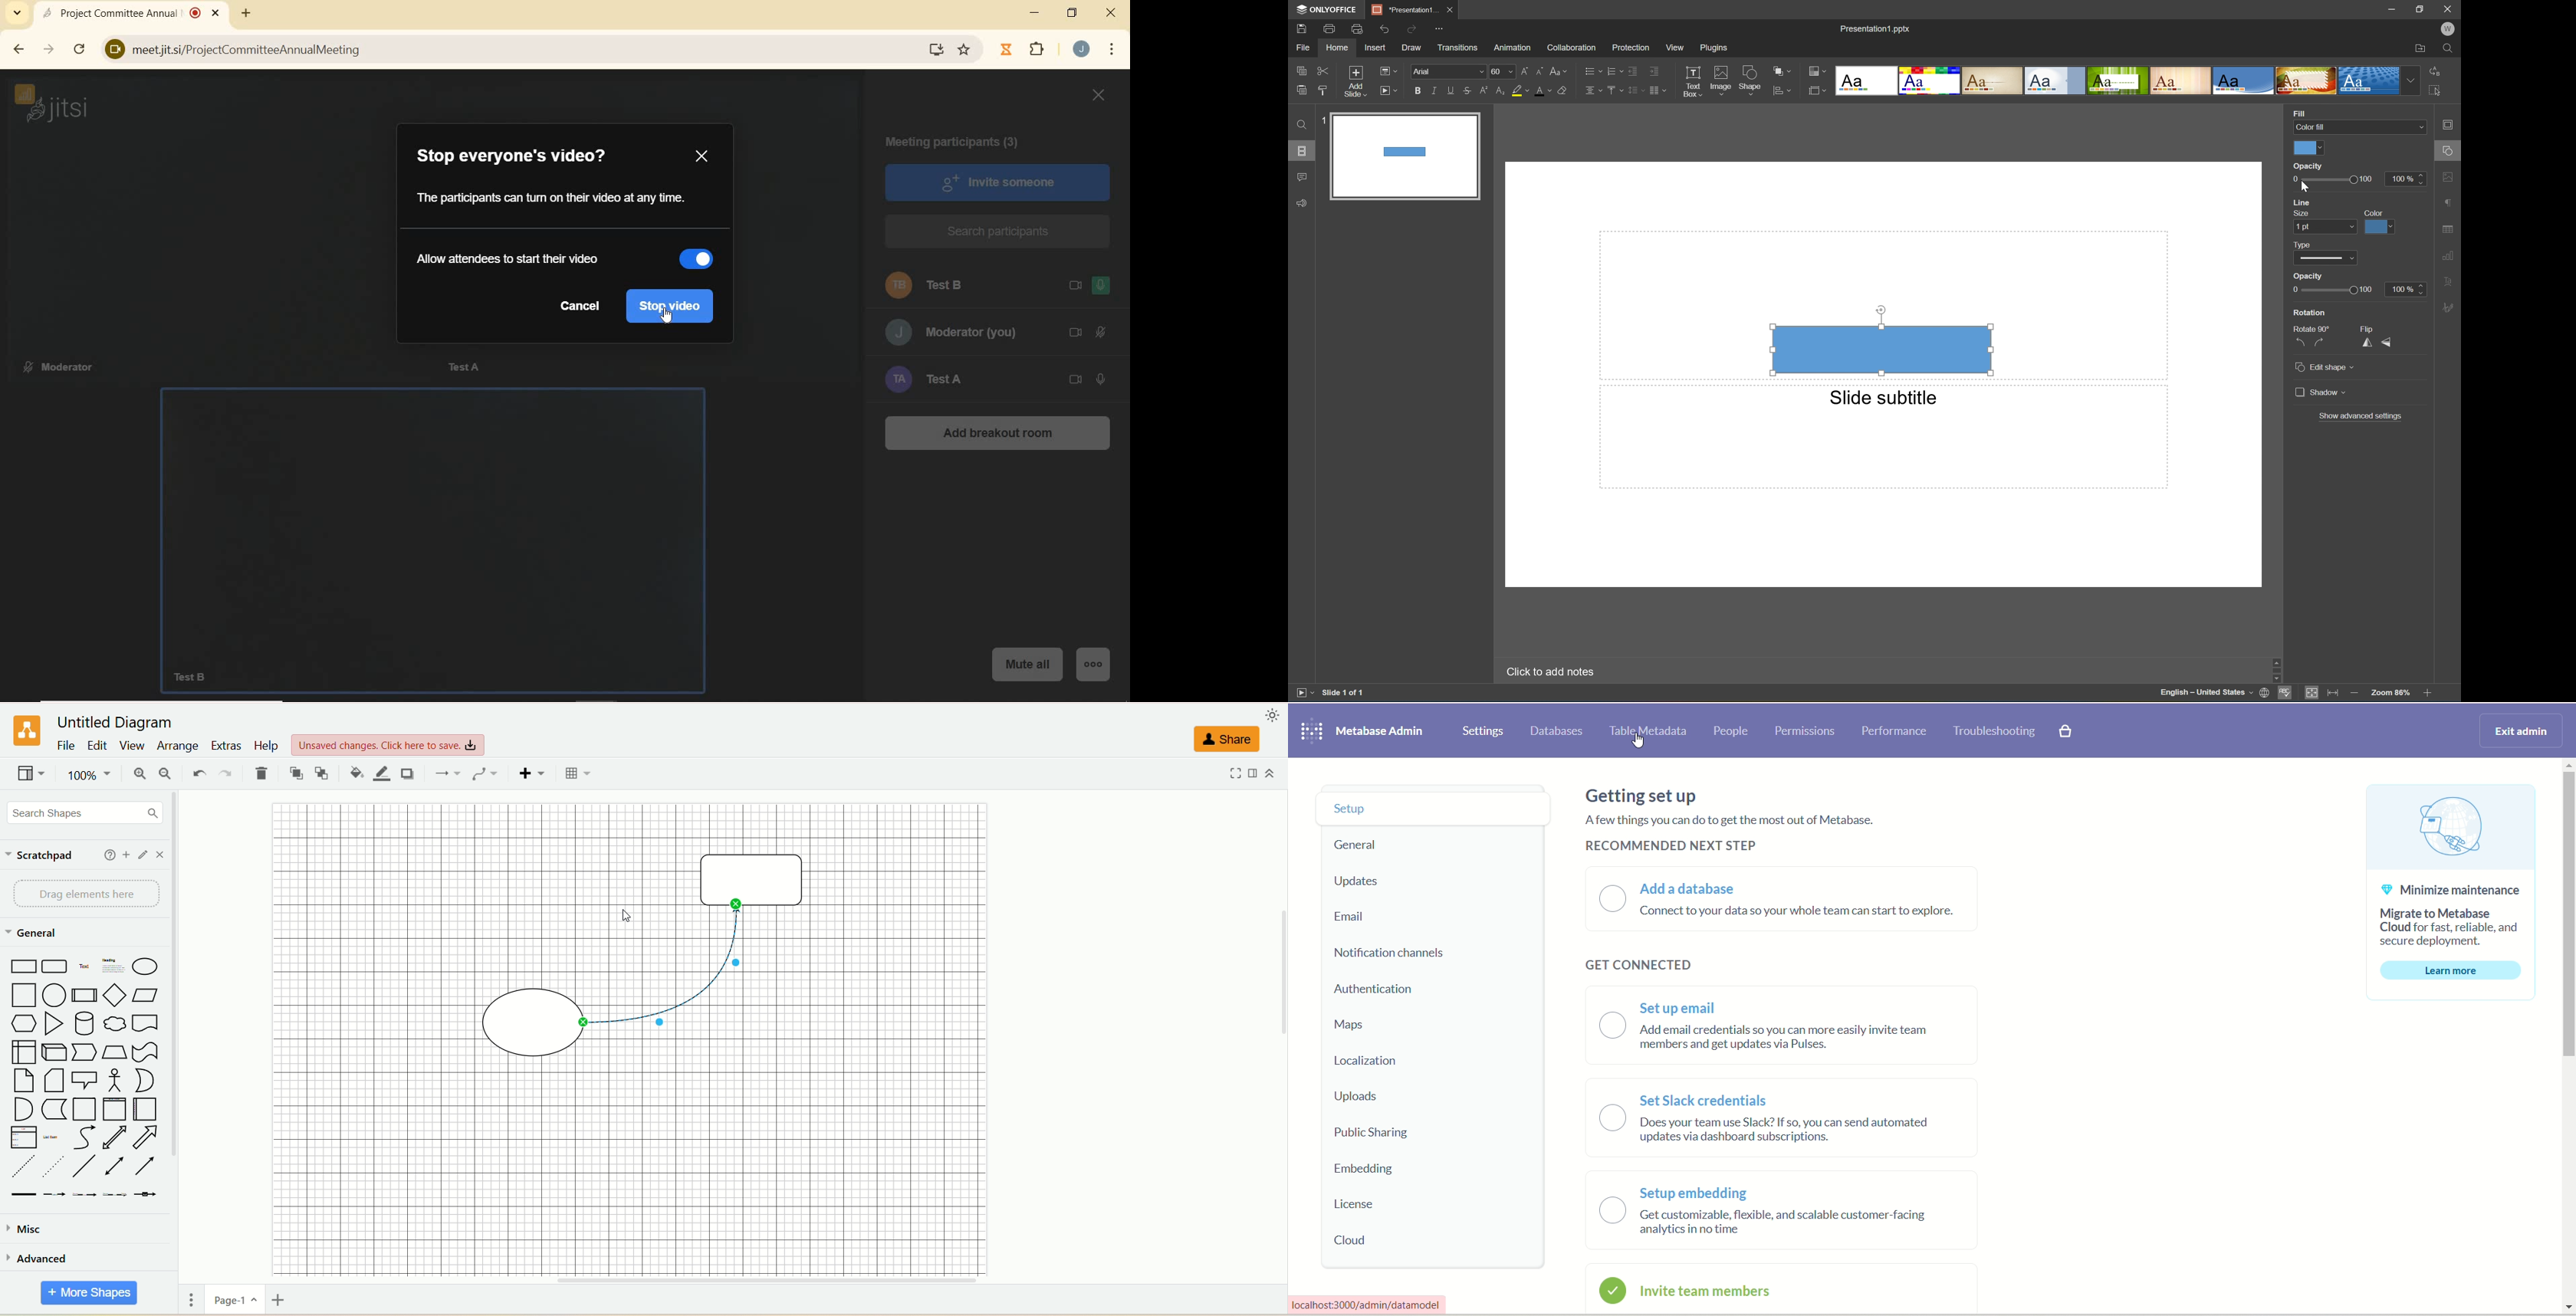 This screenshot has height=1316, width=2576. I want to click on waypoints, so click(485, 774).